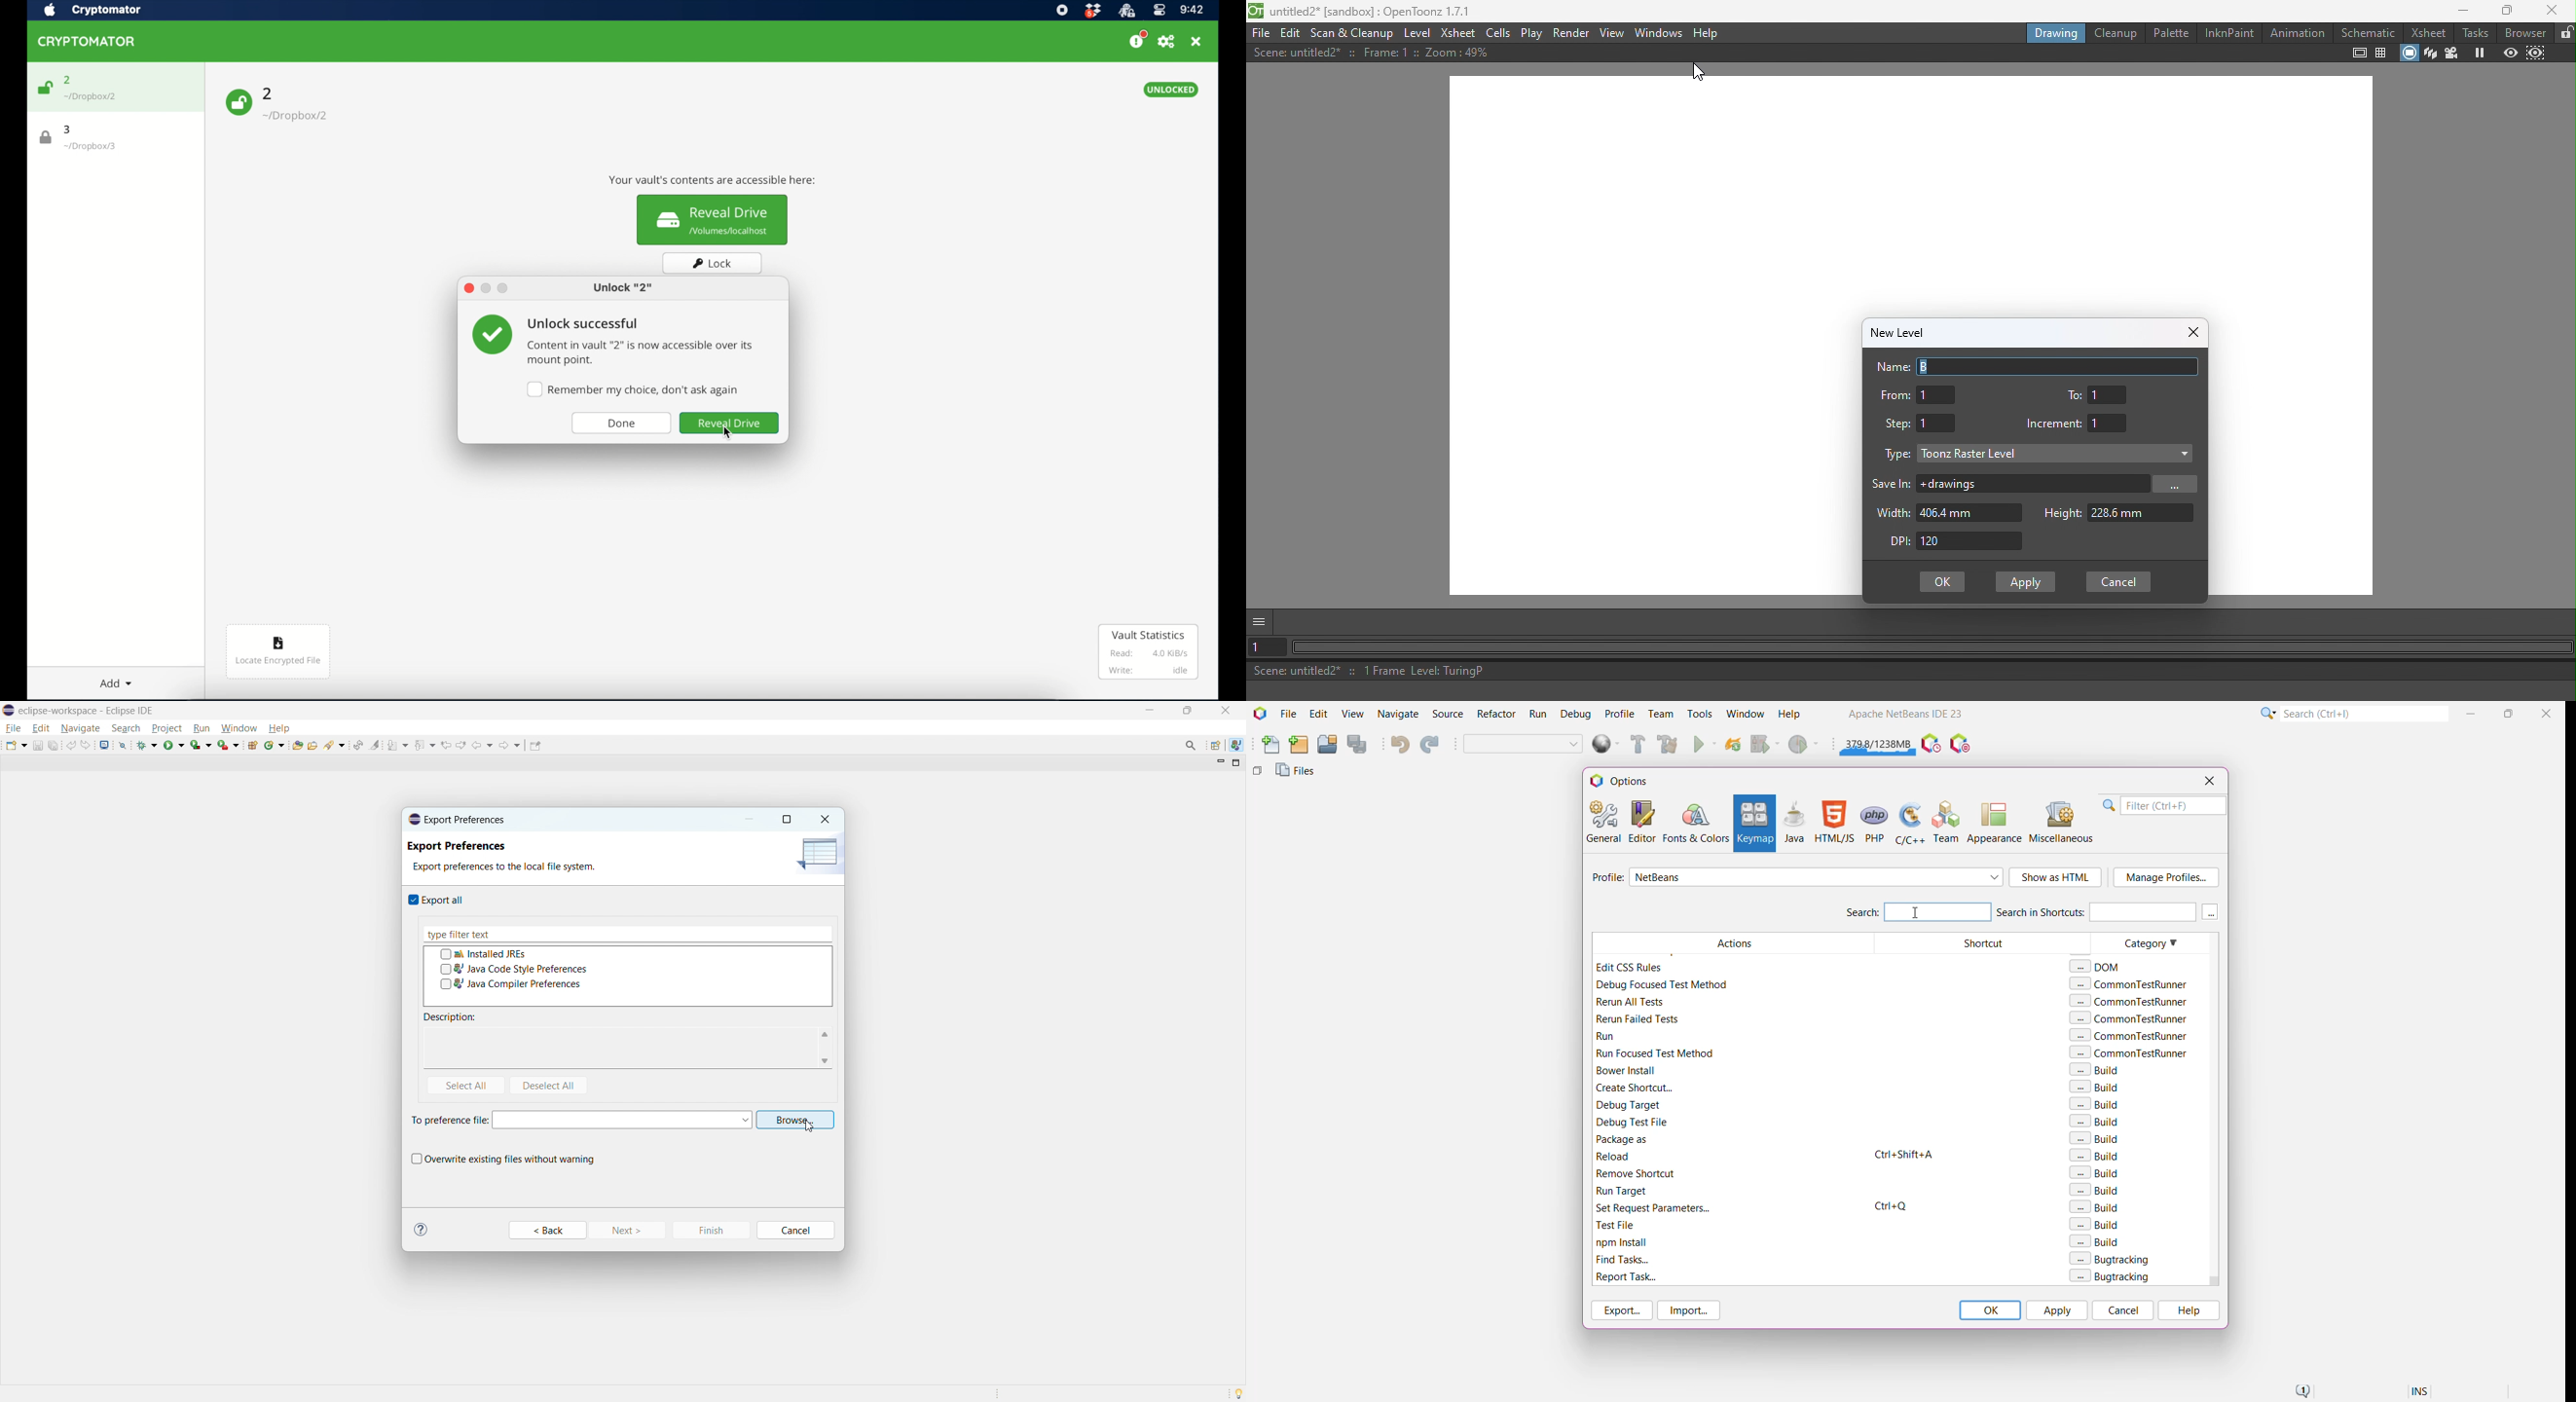 This screenshot has height=1428, width=2576. Describe the element at coordinates (816, 1128) in the screenshot. I see `Cursor` at that location.